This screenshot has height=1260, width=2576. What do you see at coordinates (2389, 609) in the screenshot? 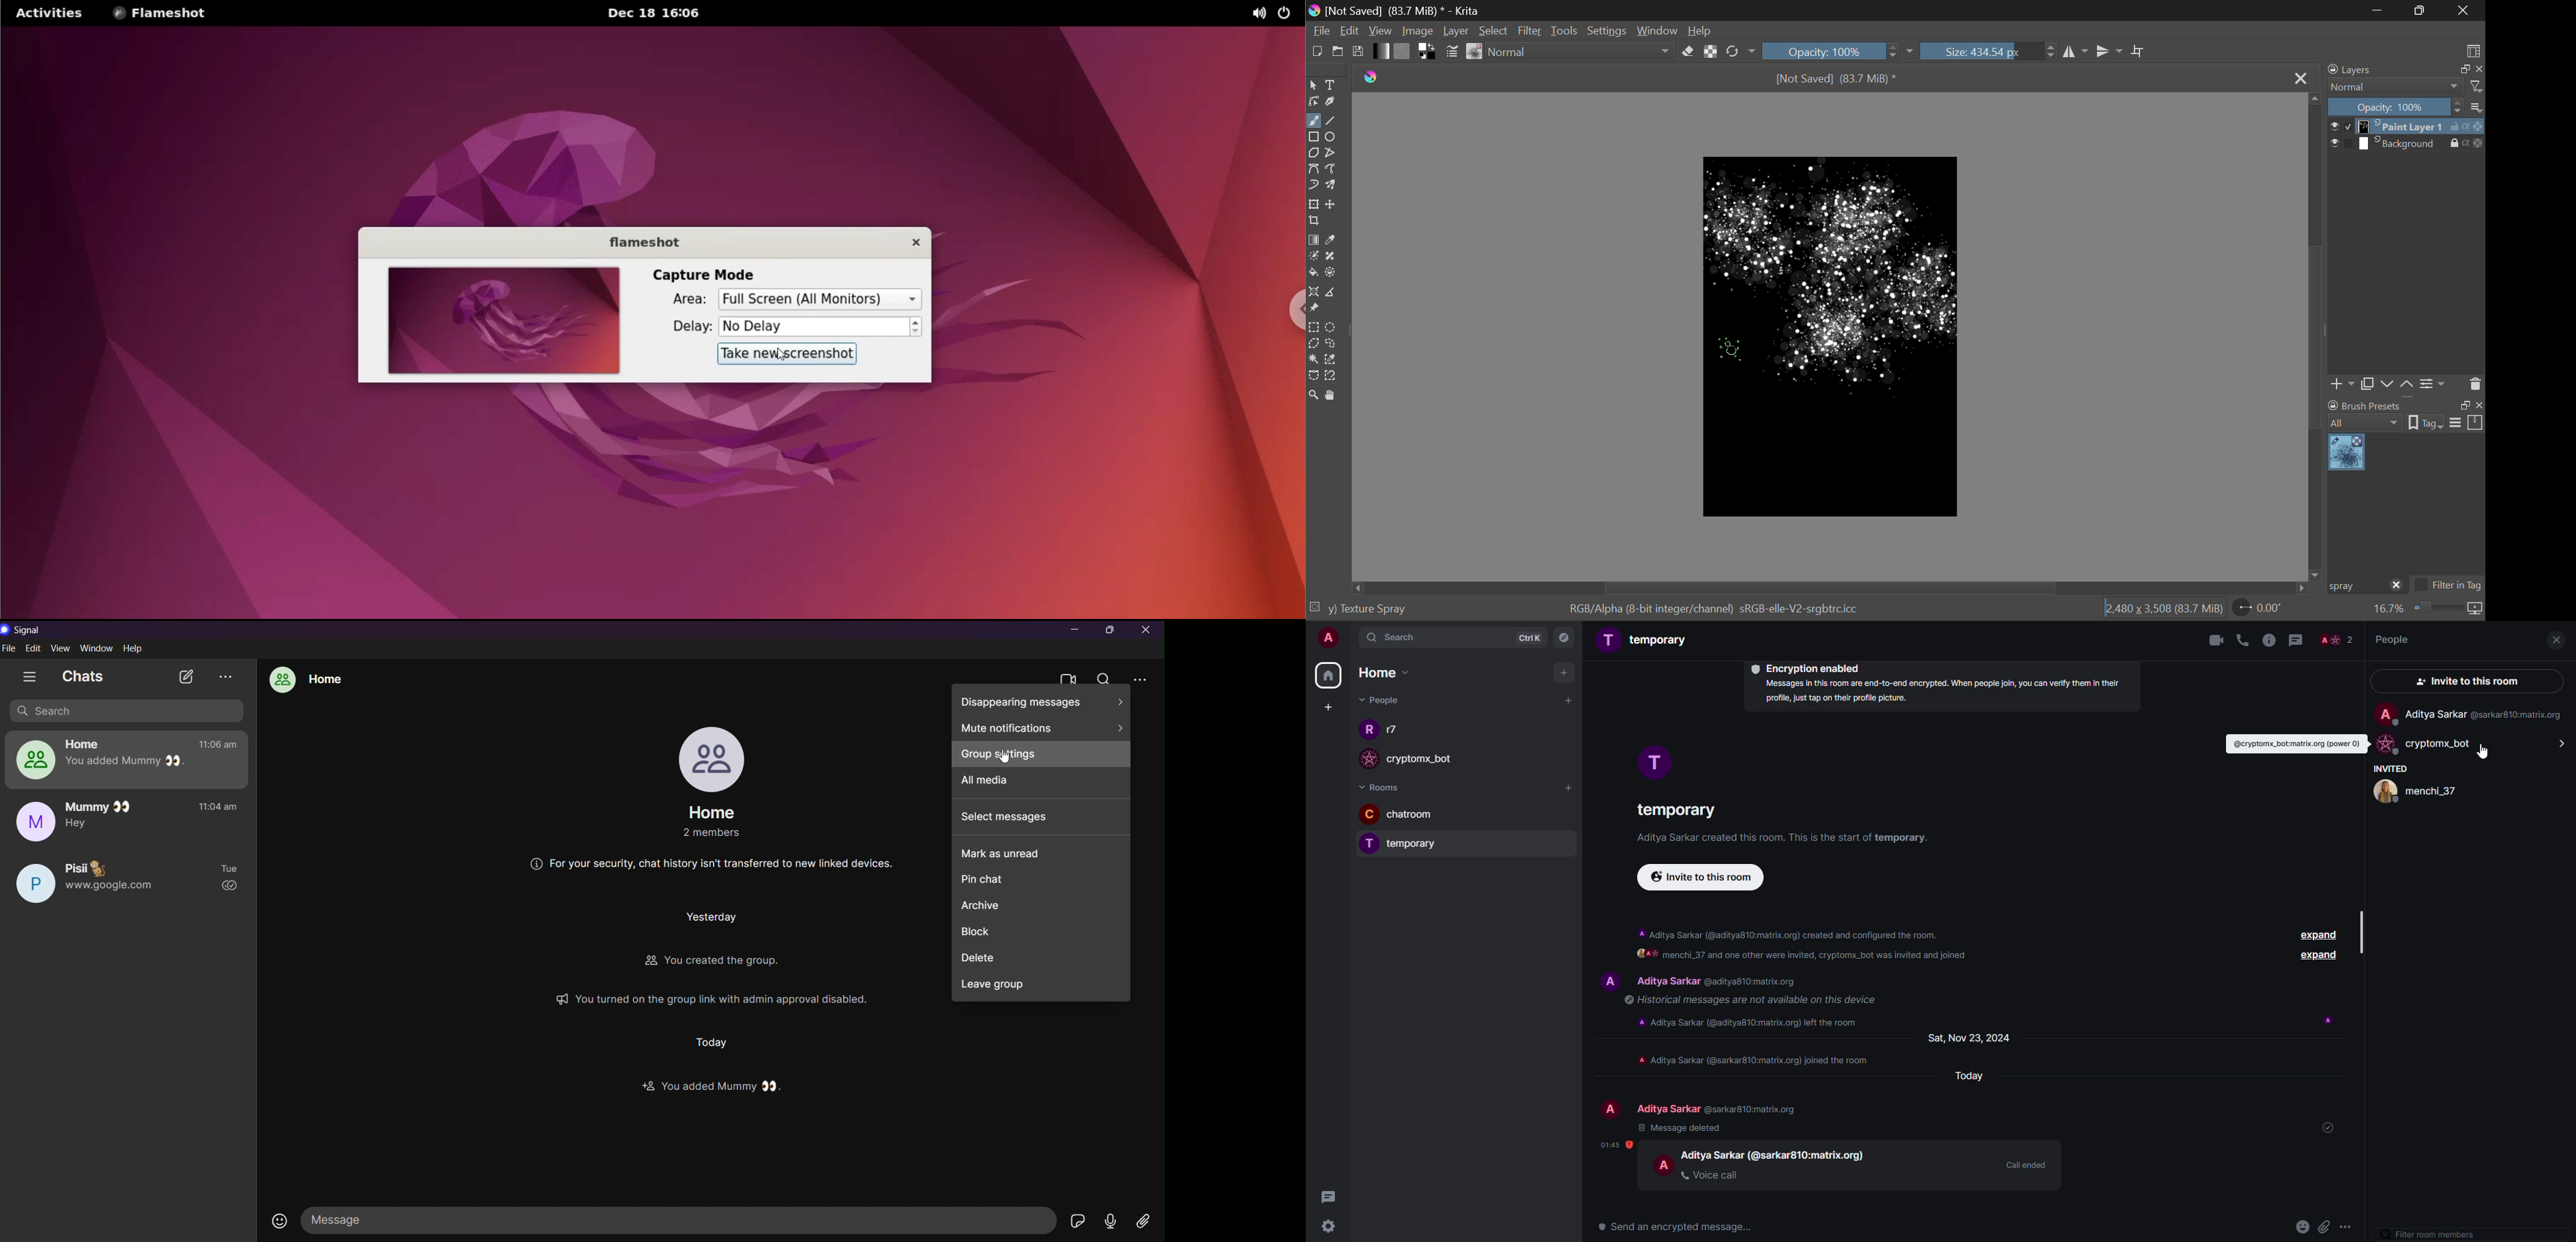
I see `zoom value` at bounding box center [2389, 609].